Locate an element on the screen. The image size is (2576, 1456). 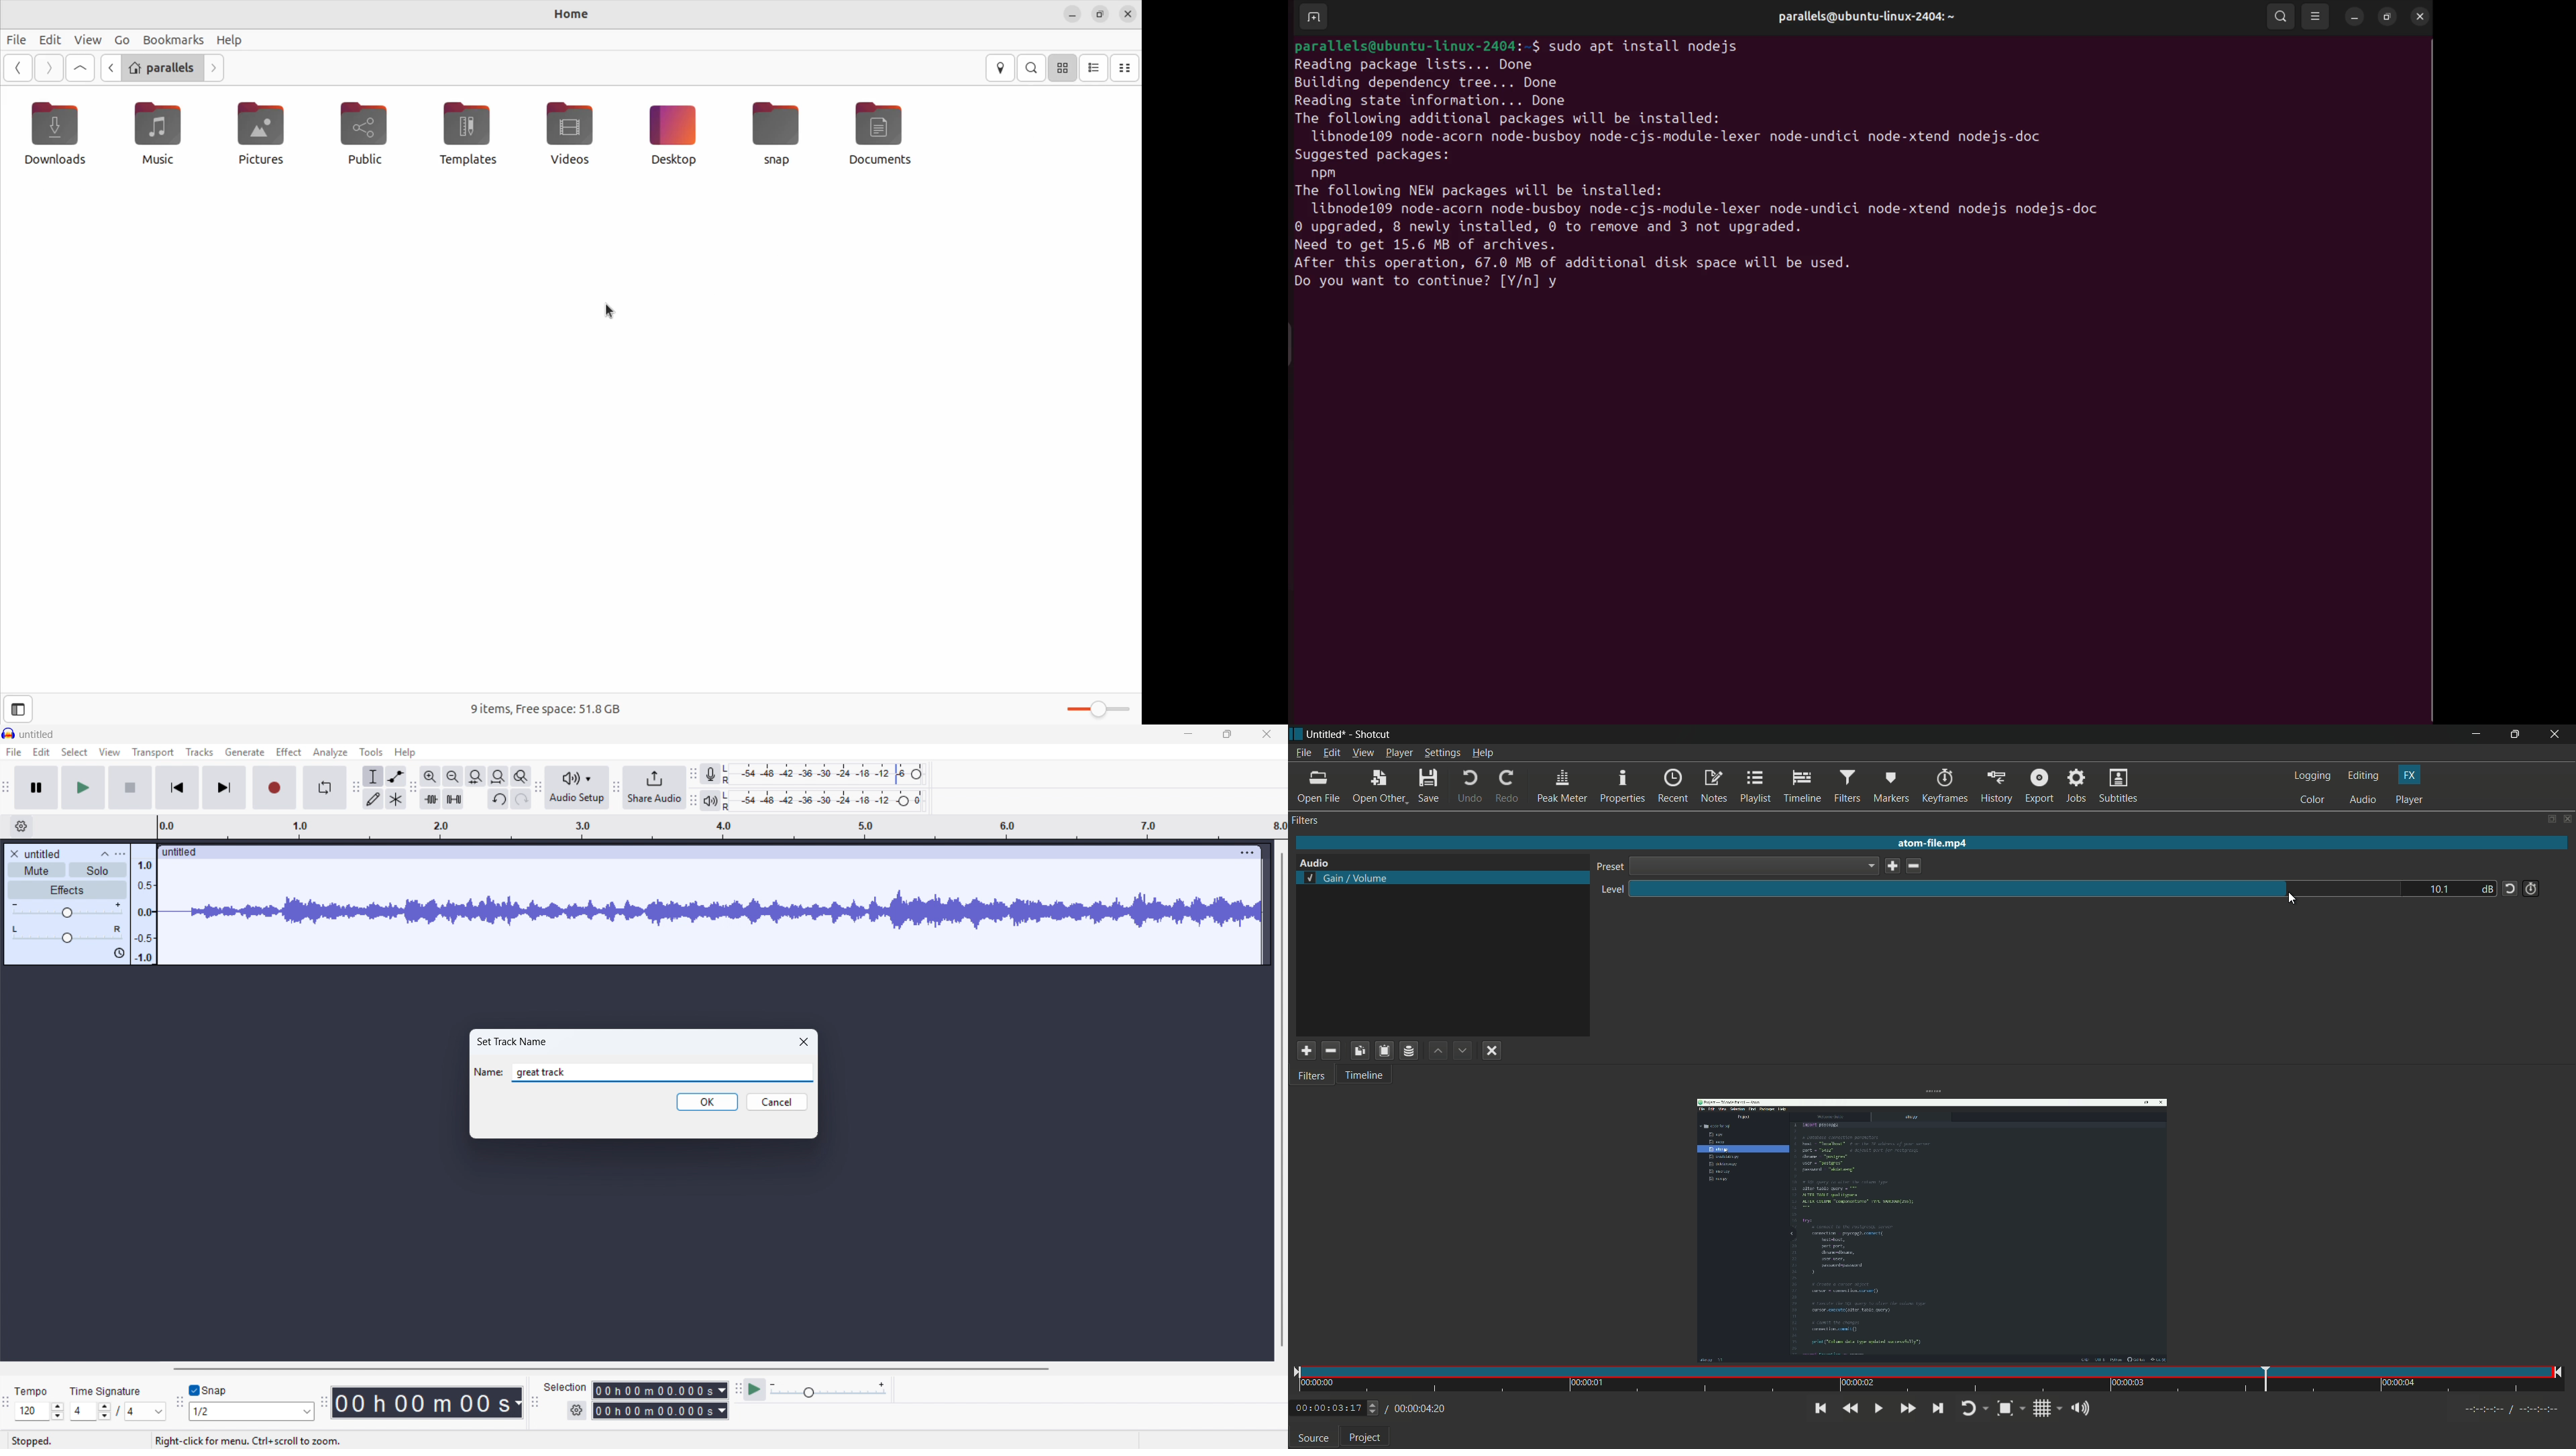
Go is located at coordinates (121, 39).